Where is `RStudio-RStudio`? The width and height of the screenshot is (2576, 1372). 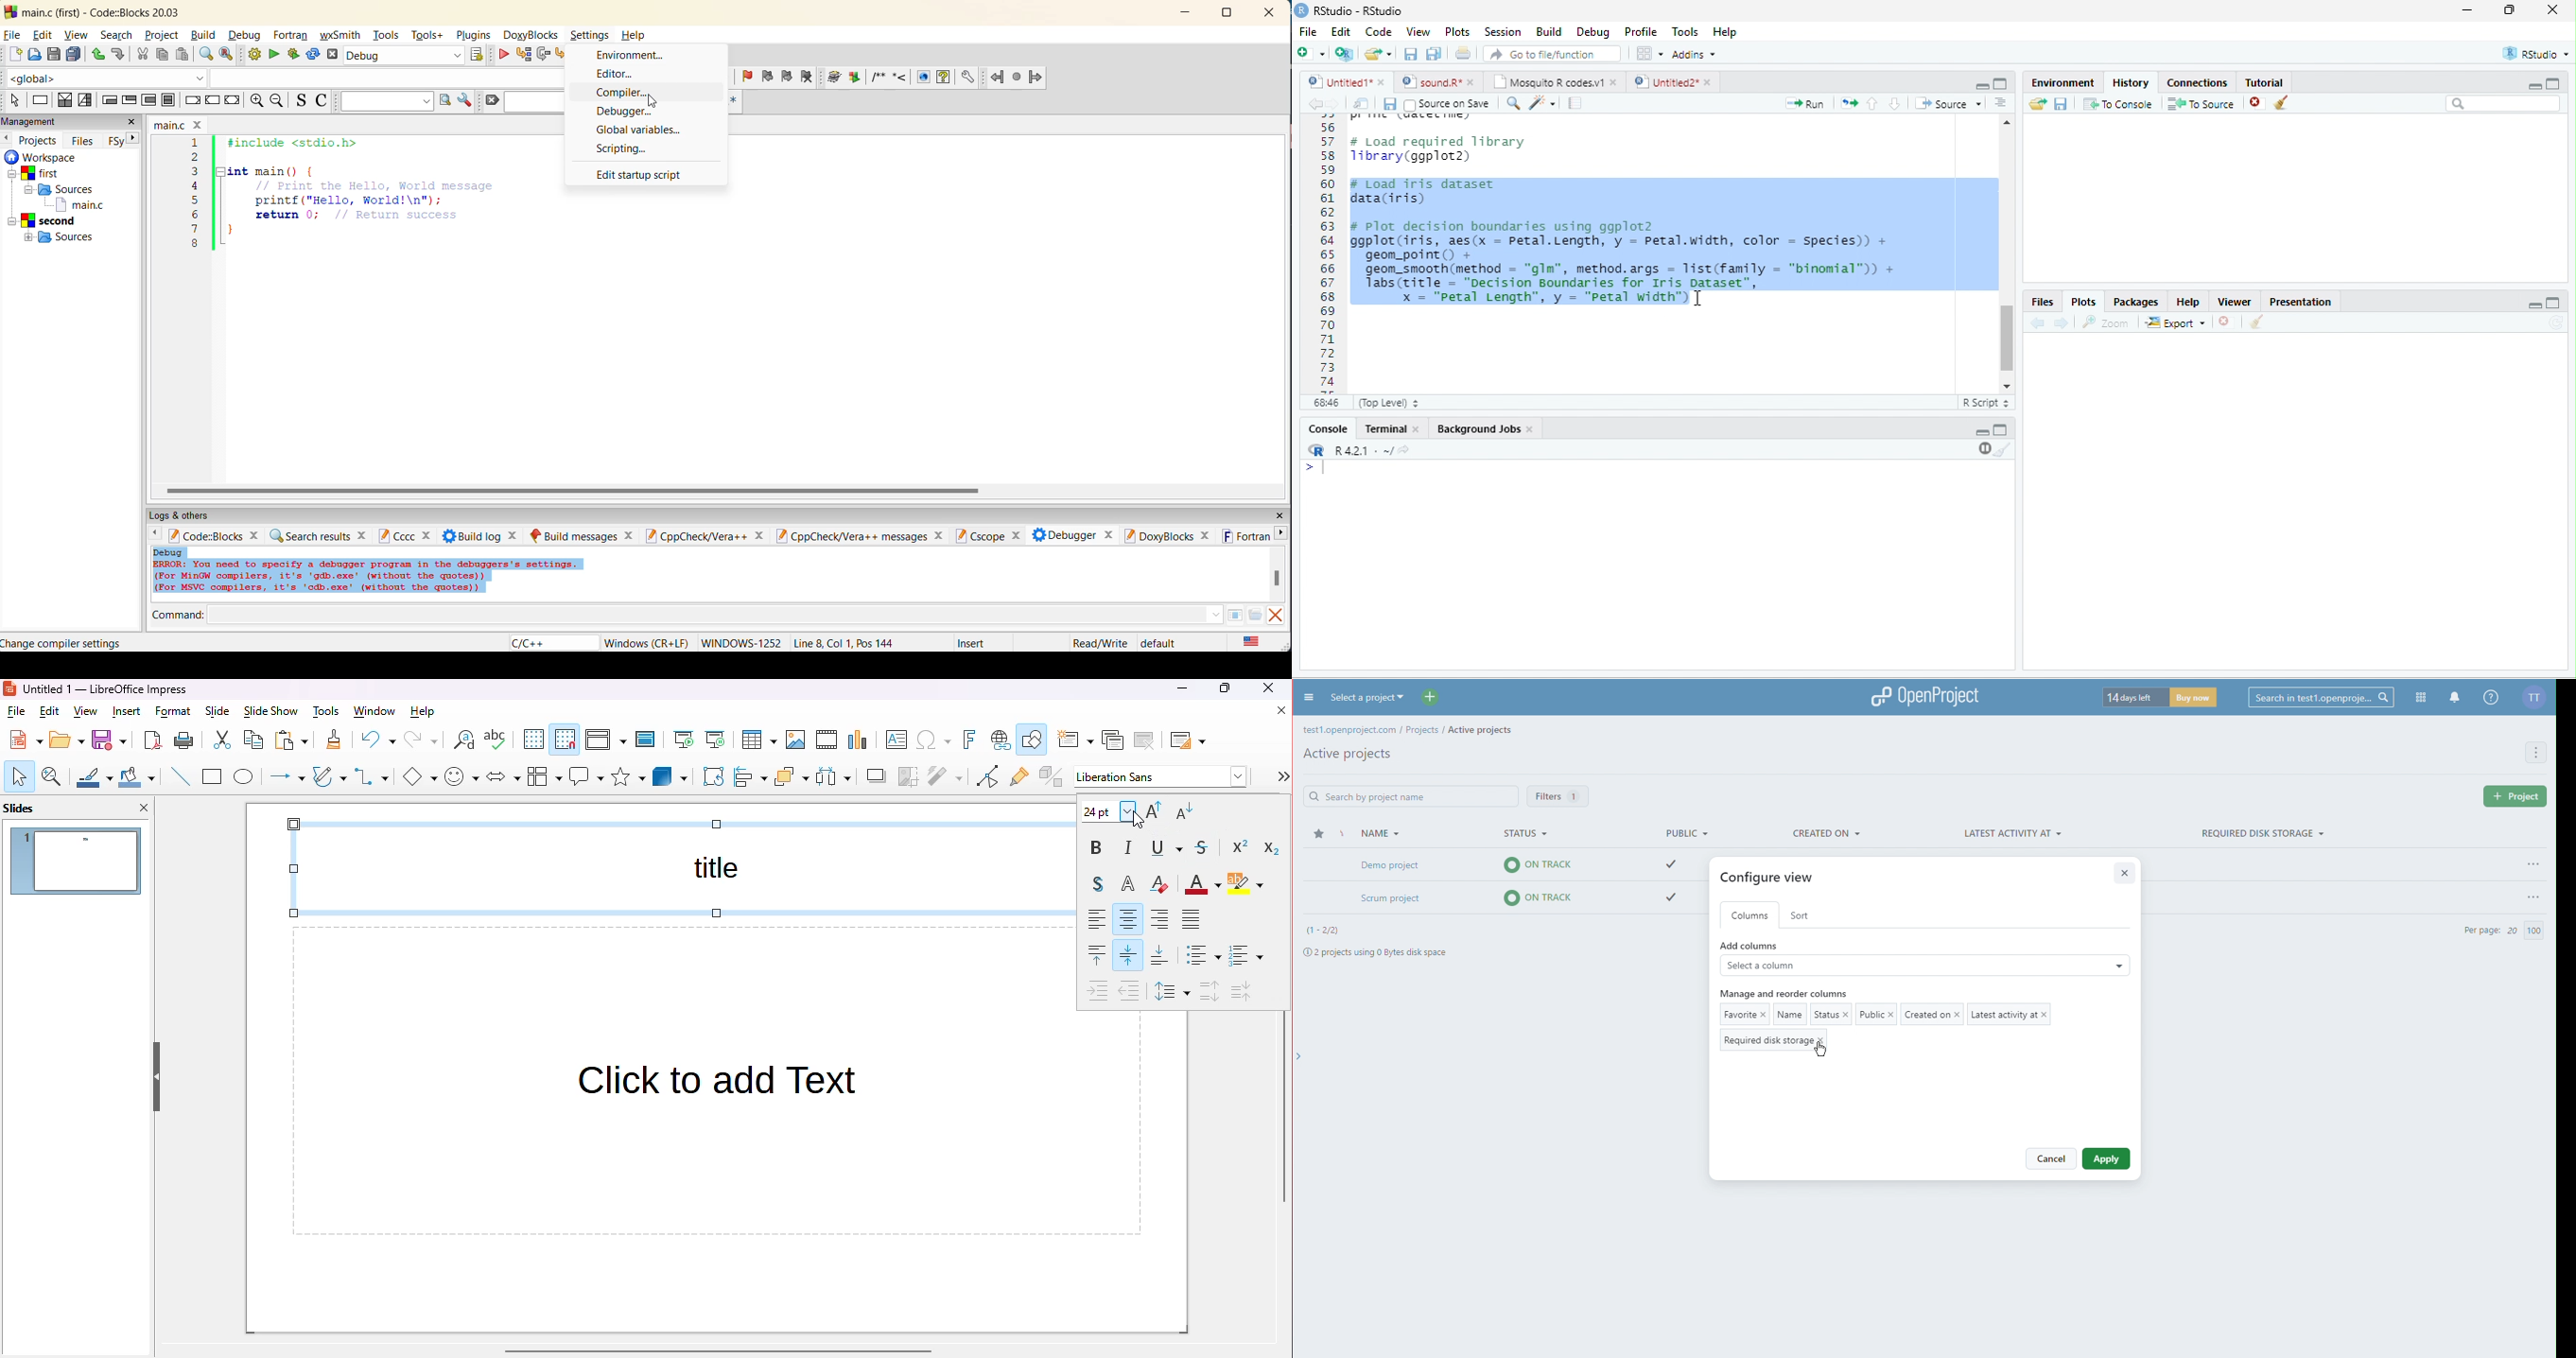
RStudio-RStudio is located at coordinates (1359, 10).